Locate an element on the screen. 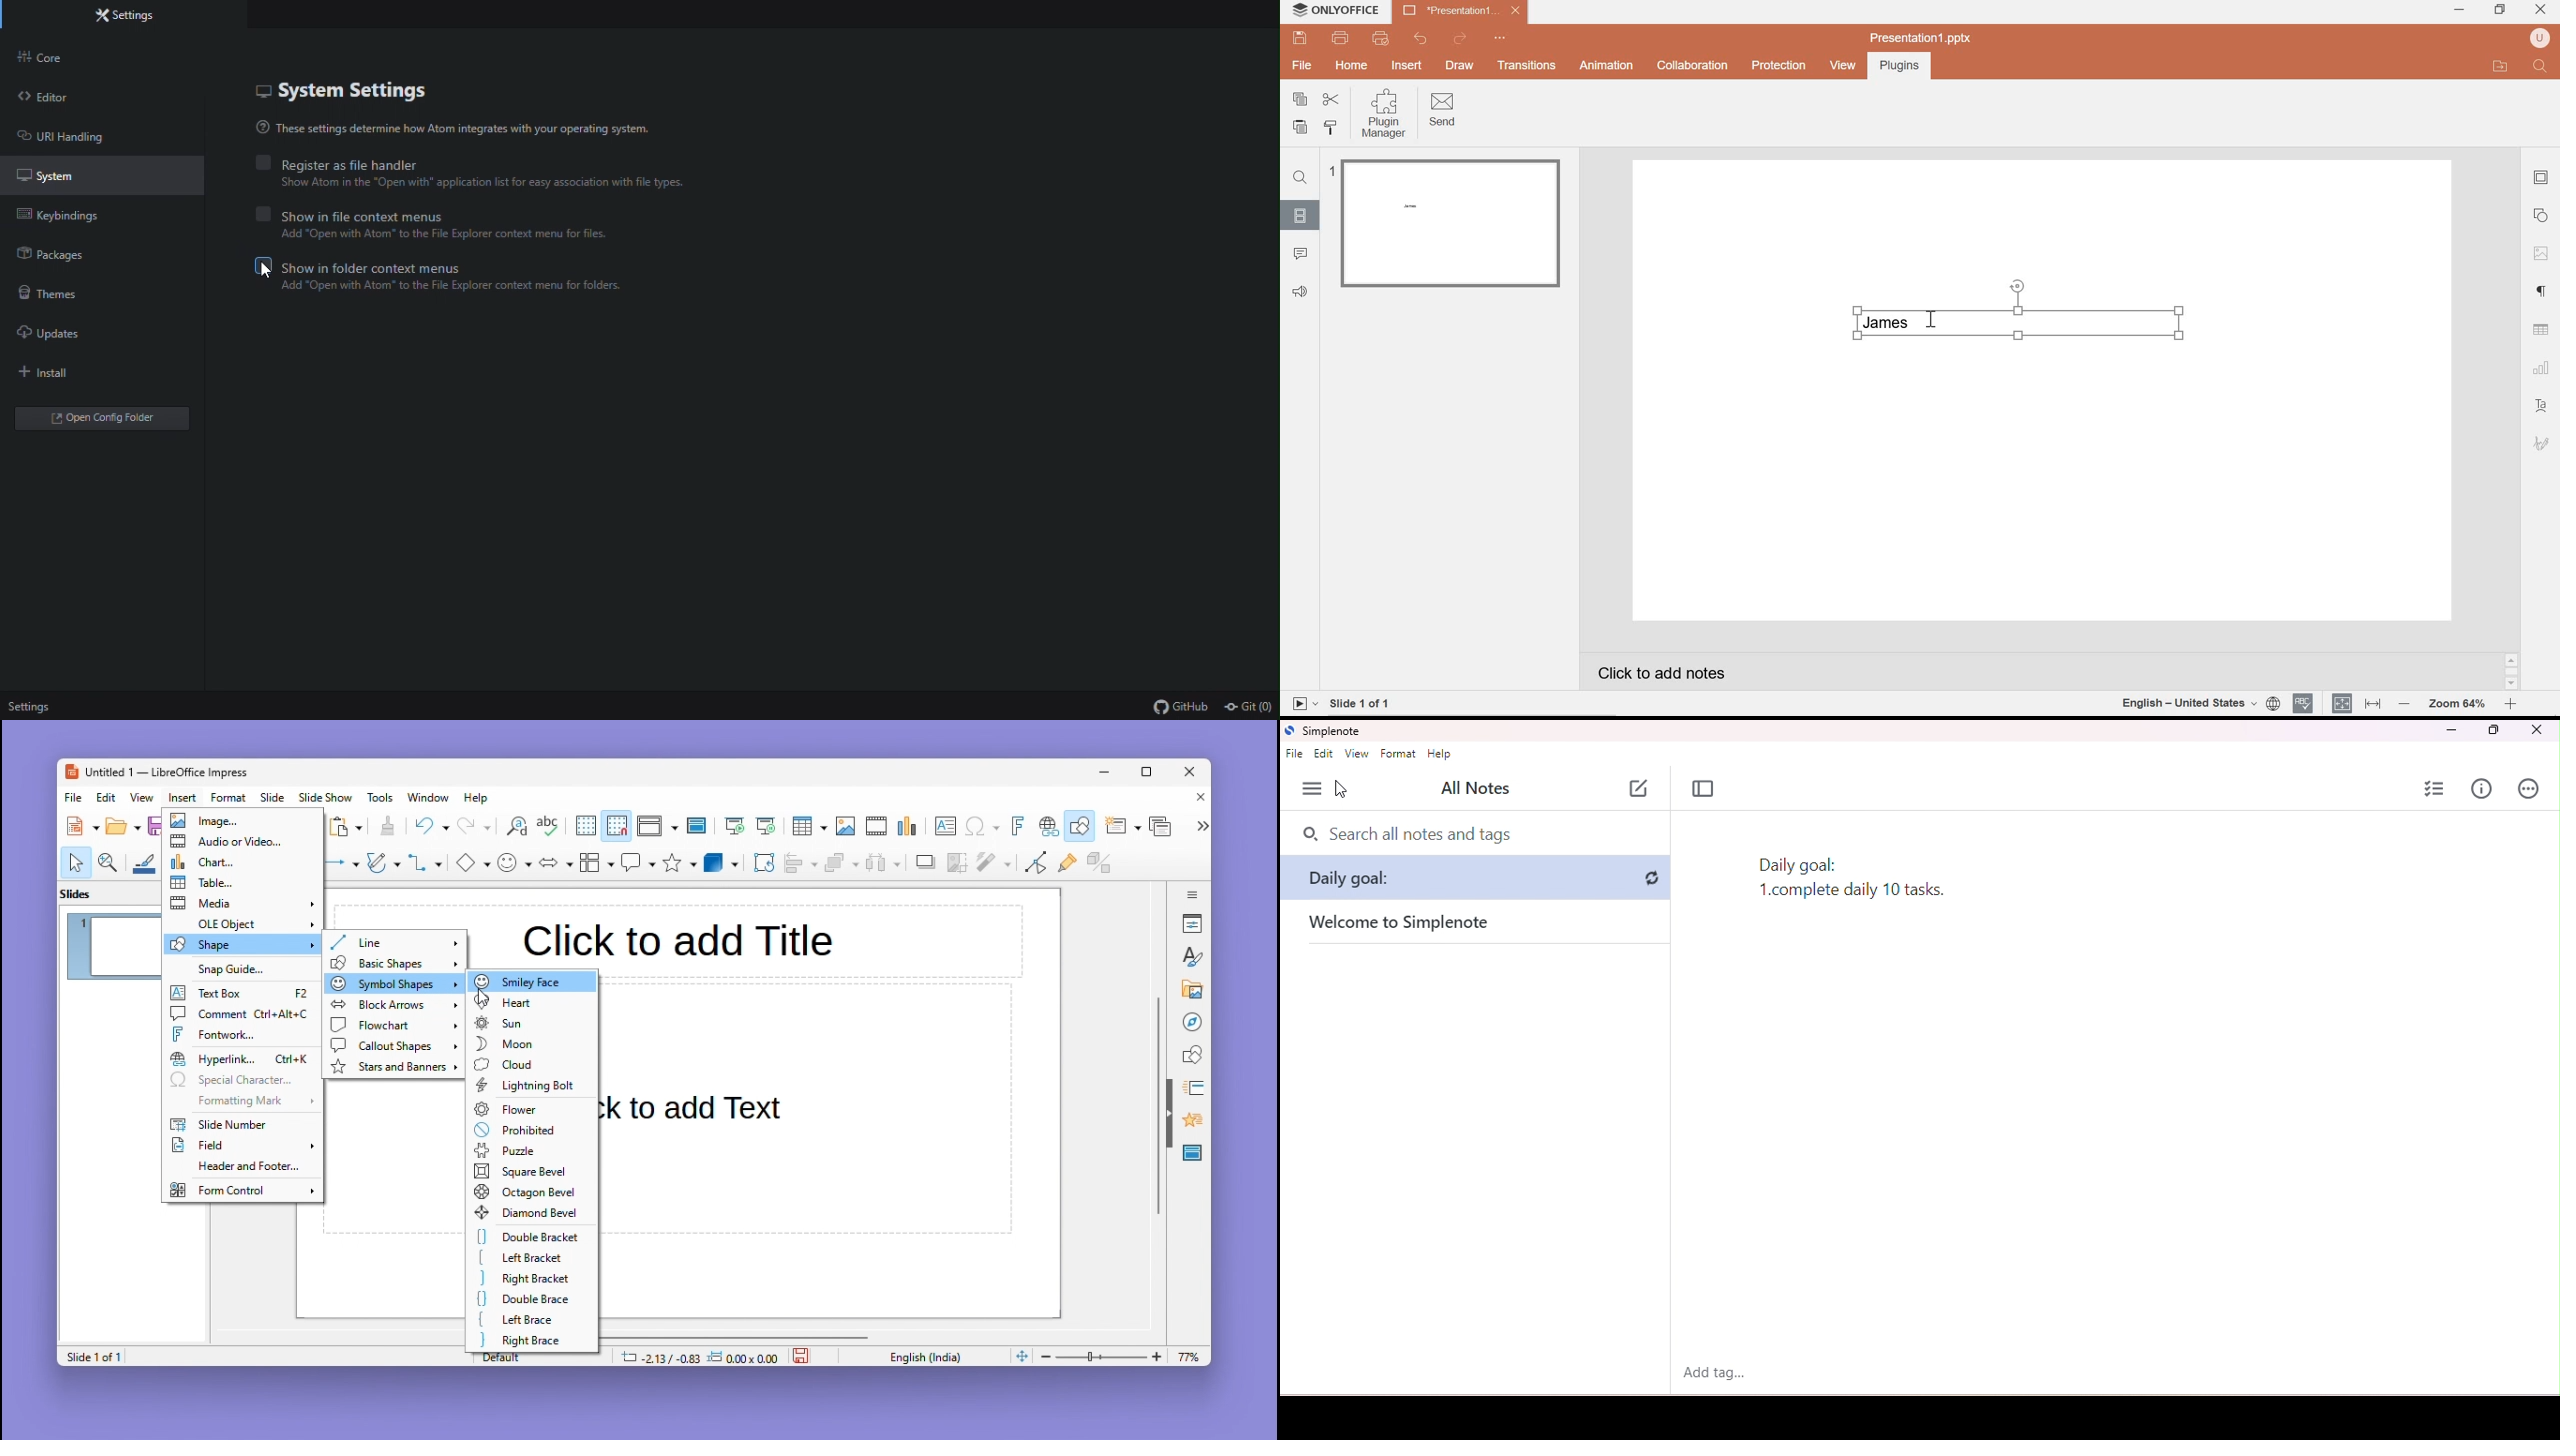  Master slide is located at coordinates (699, 825).